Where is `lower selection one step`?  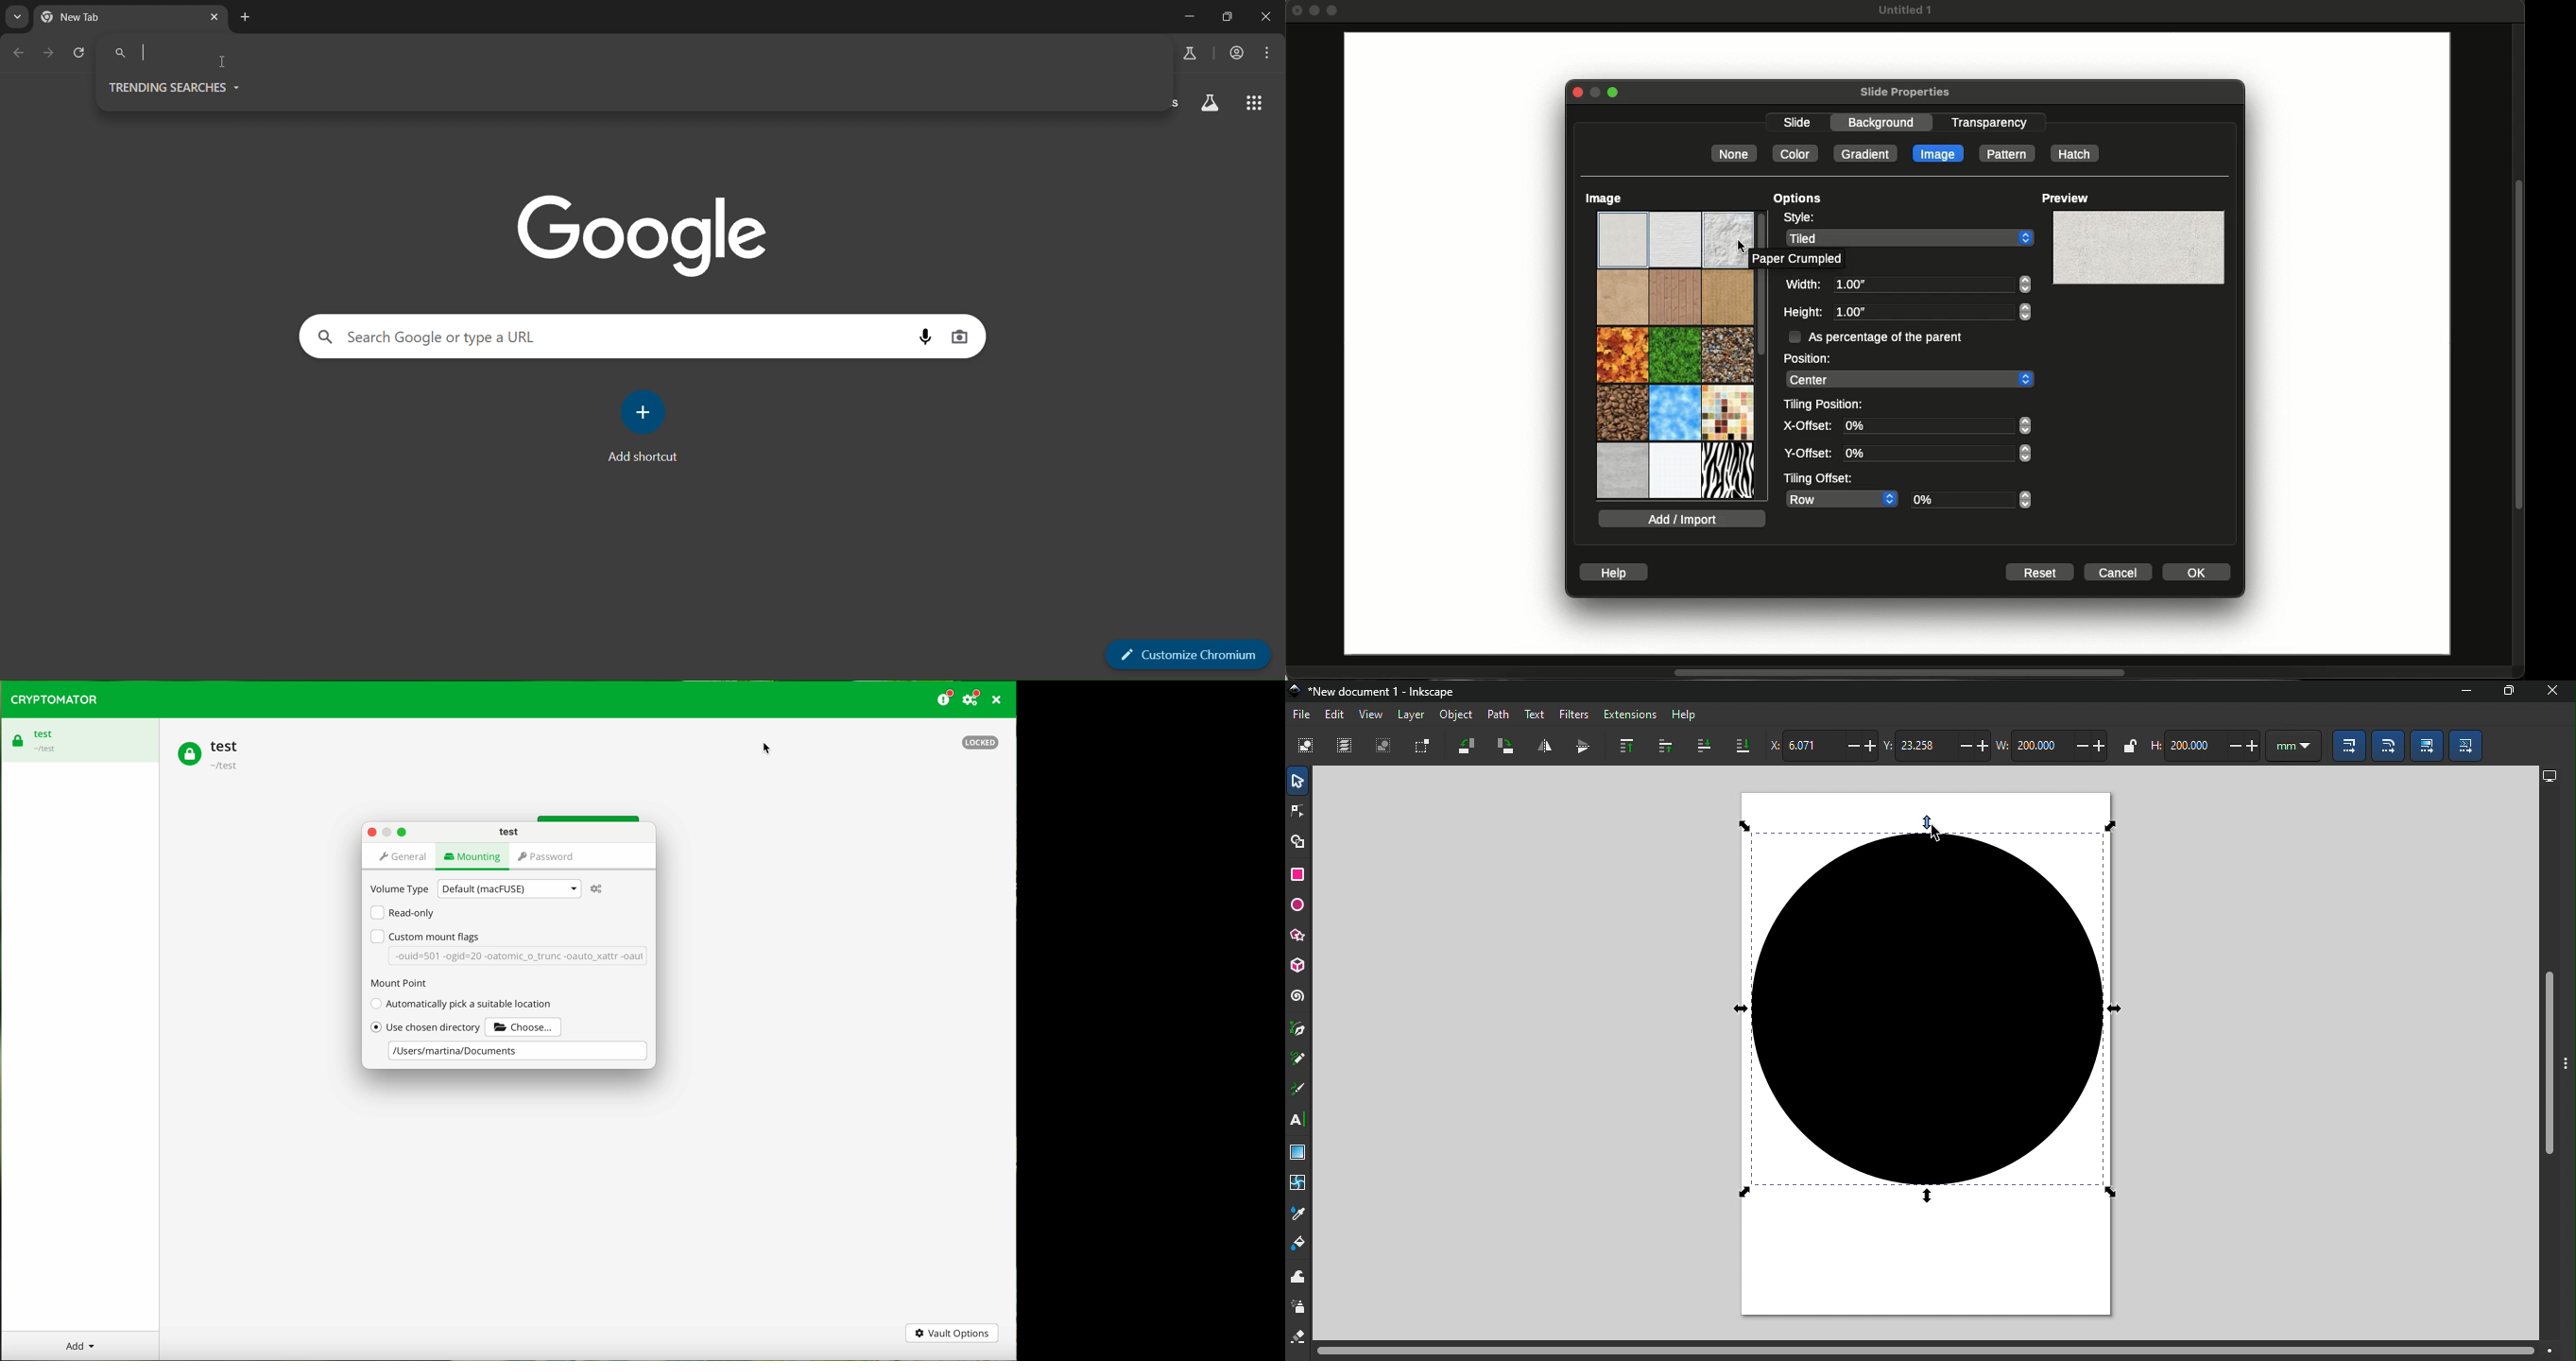
lower selection one step is located at coordinates (1705, 747).